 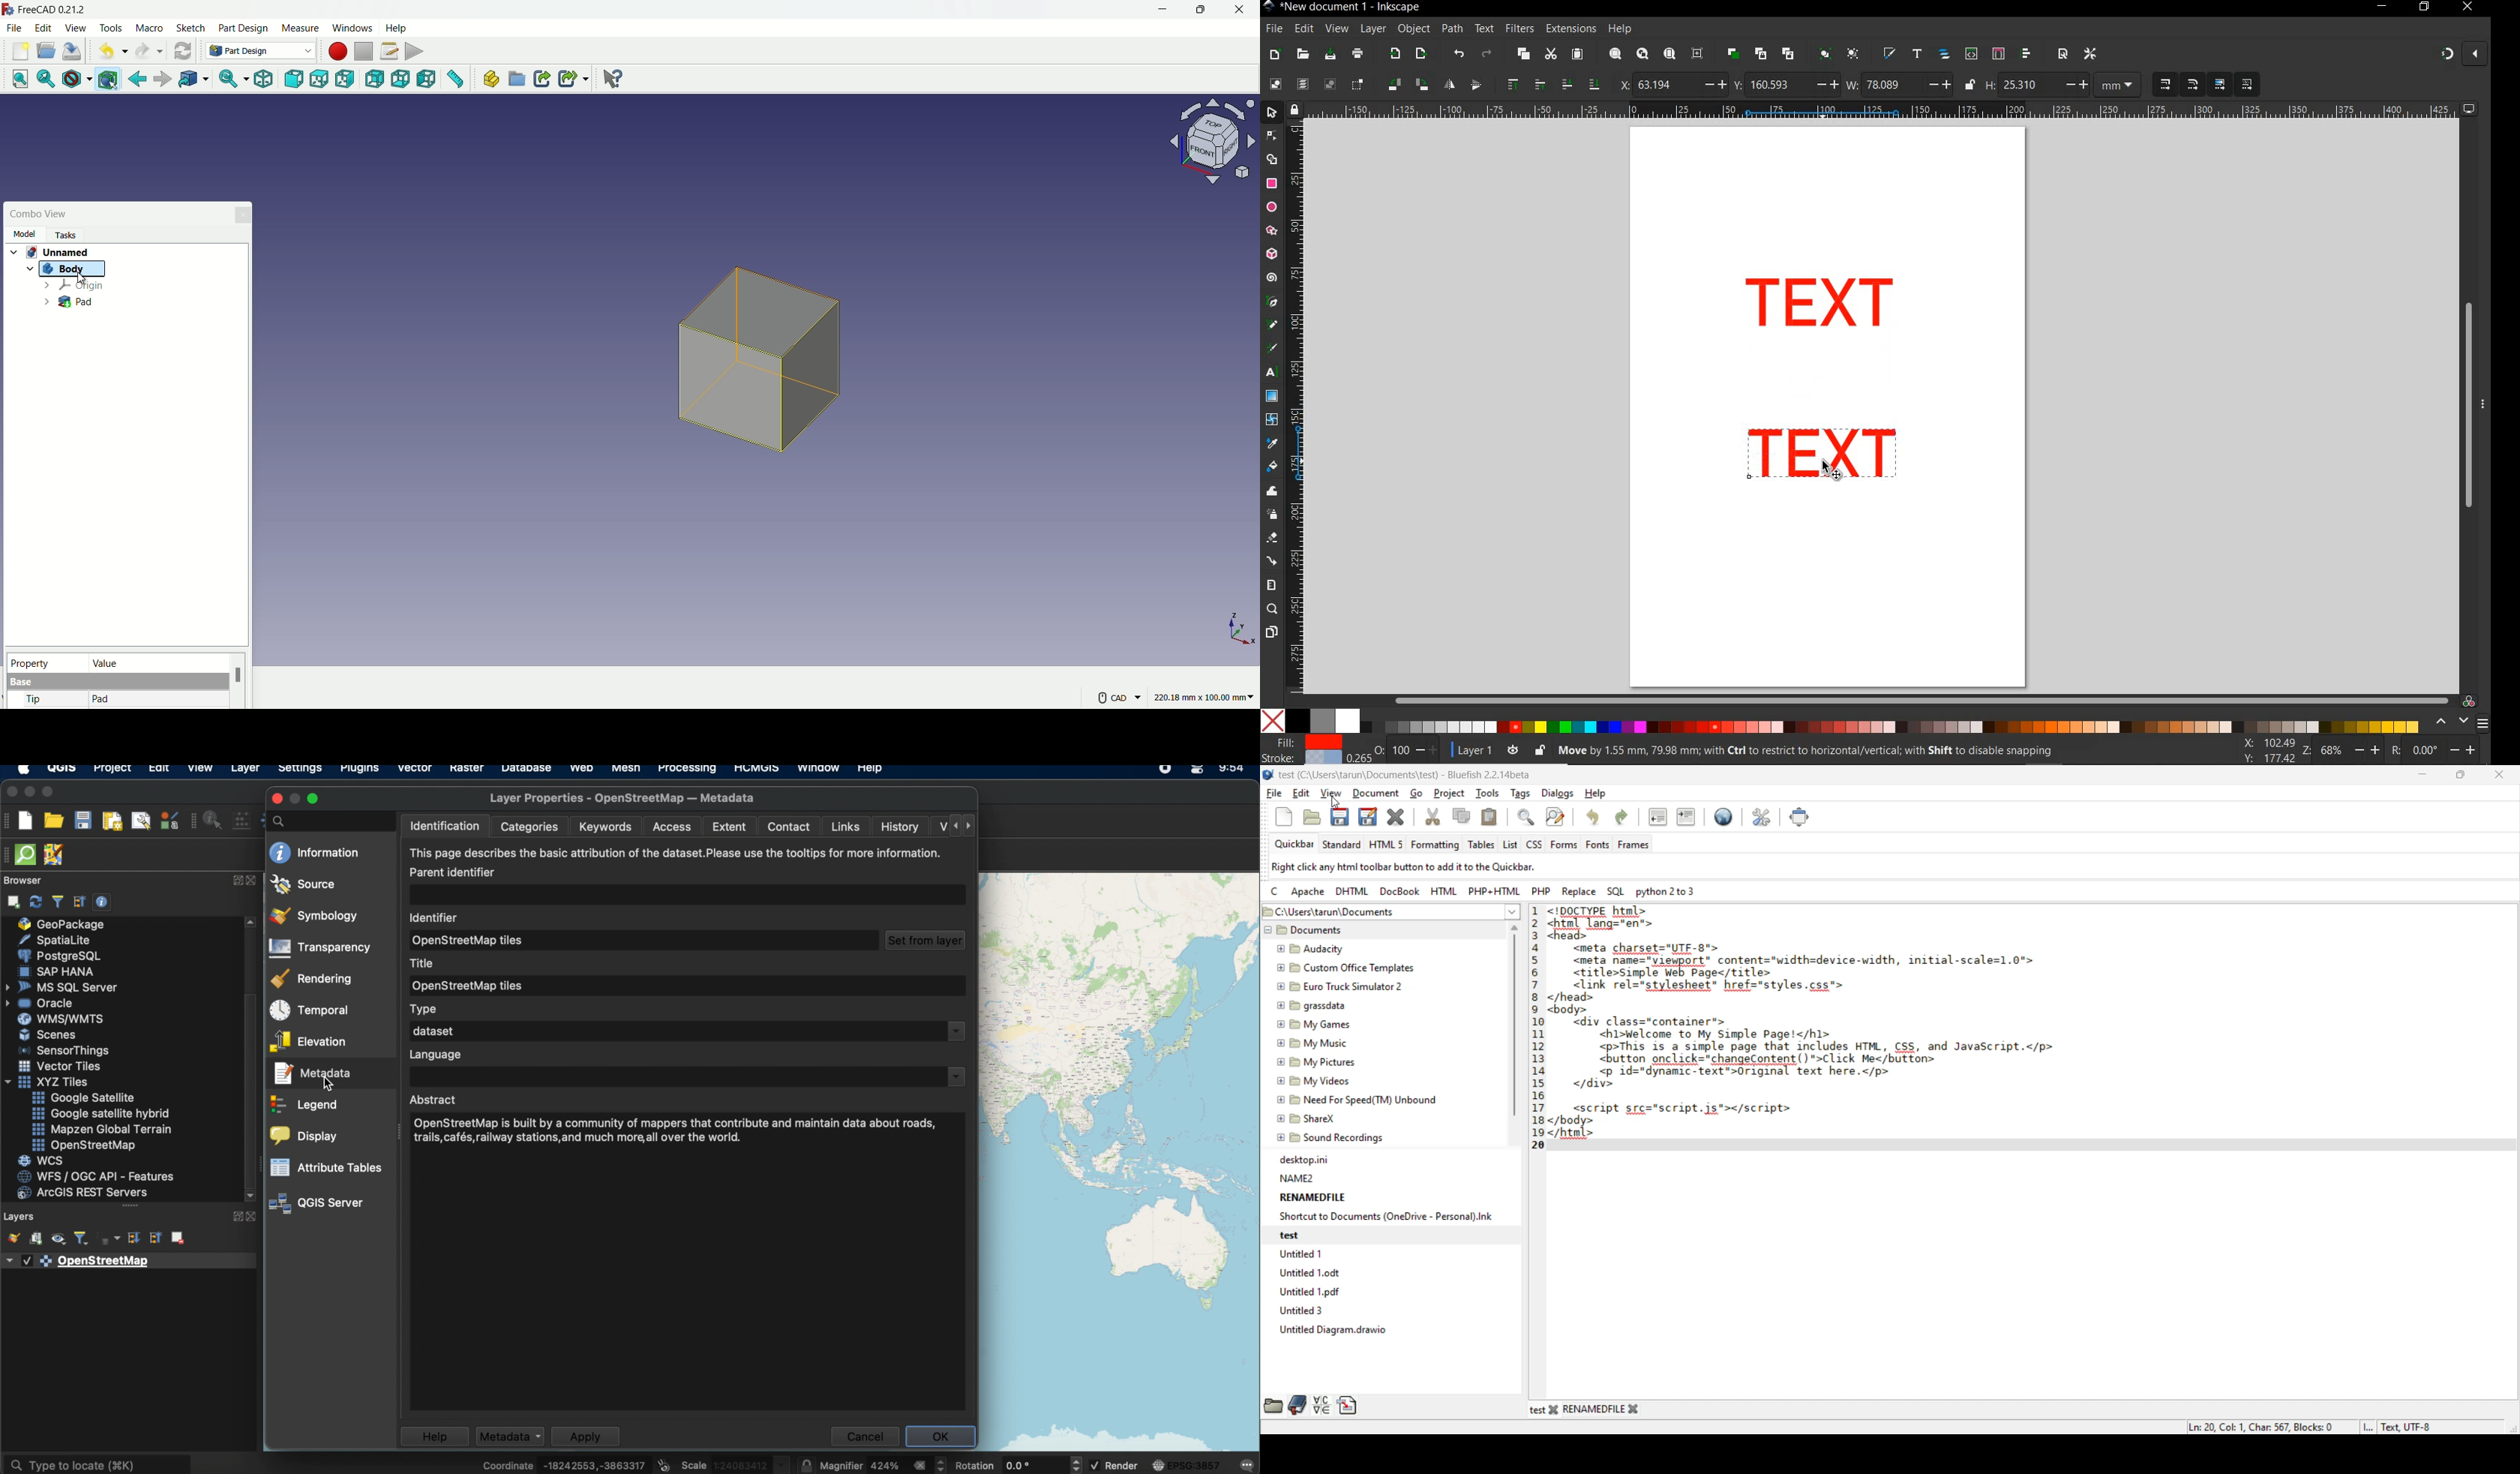 What do you see at coordinates (24, 234) in the screenshot?
I see `model` at bounding box center [24, 234].